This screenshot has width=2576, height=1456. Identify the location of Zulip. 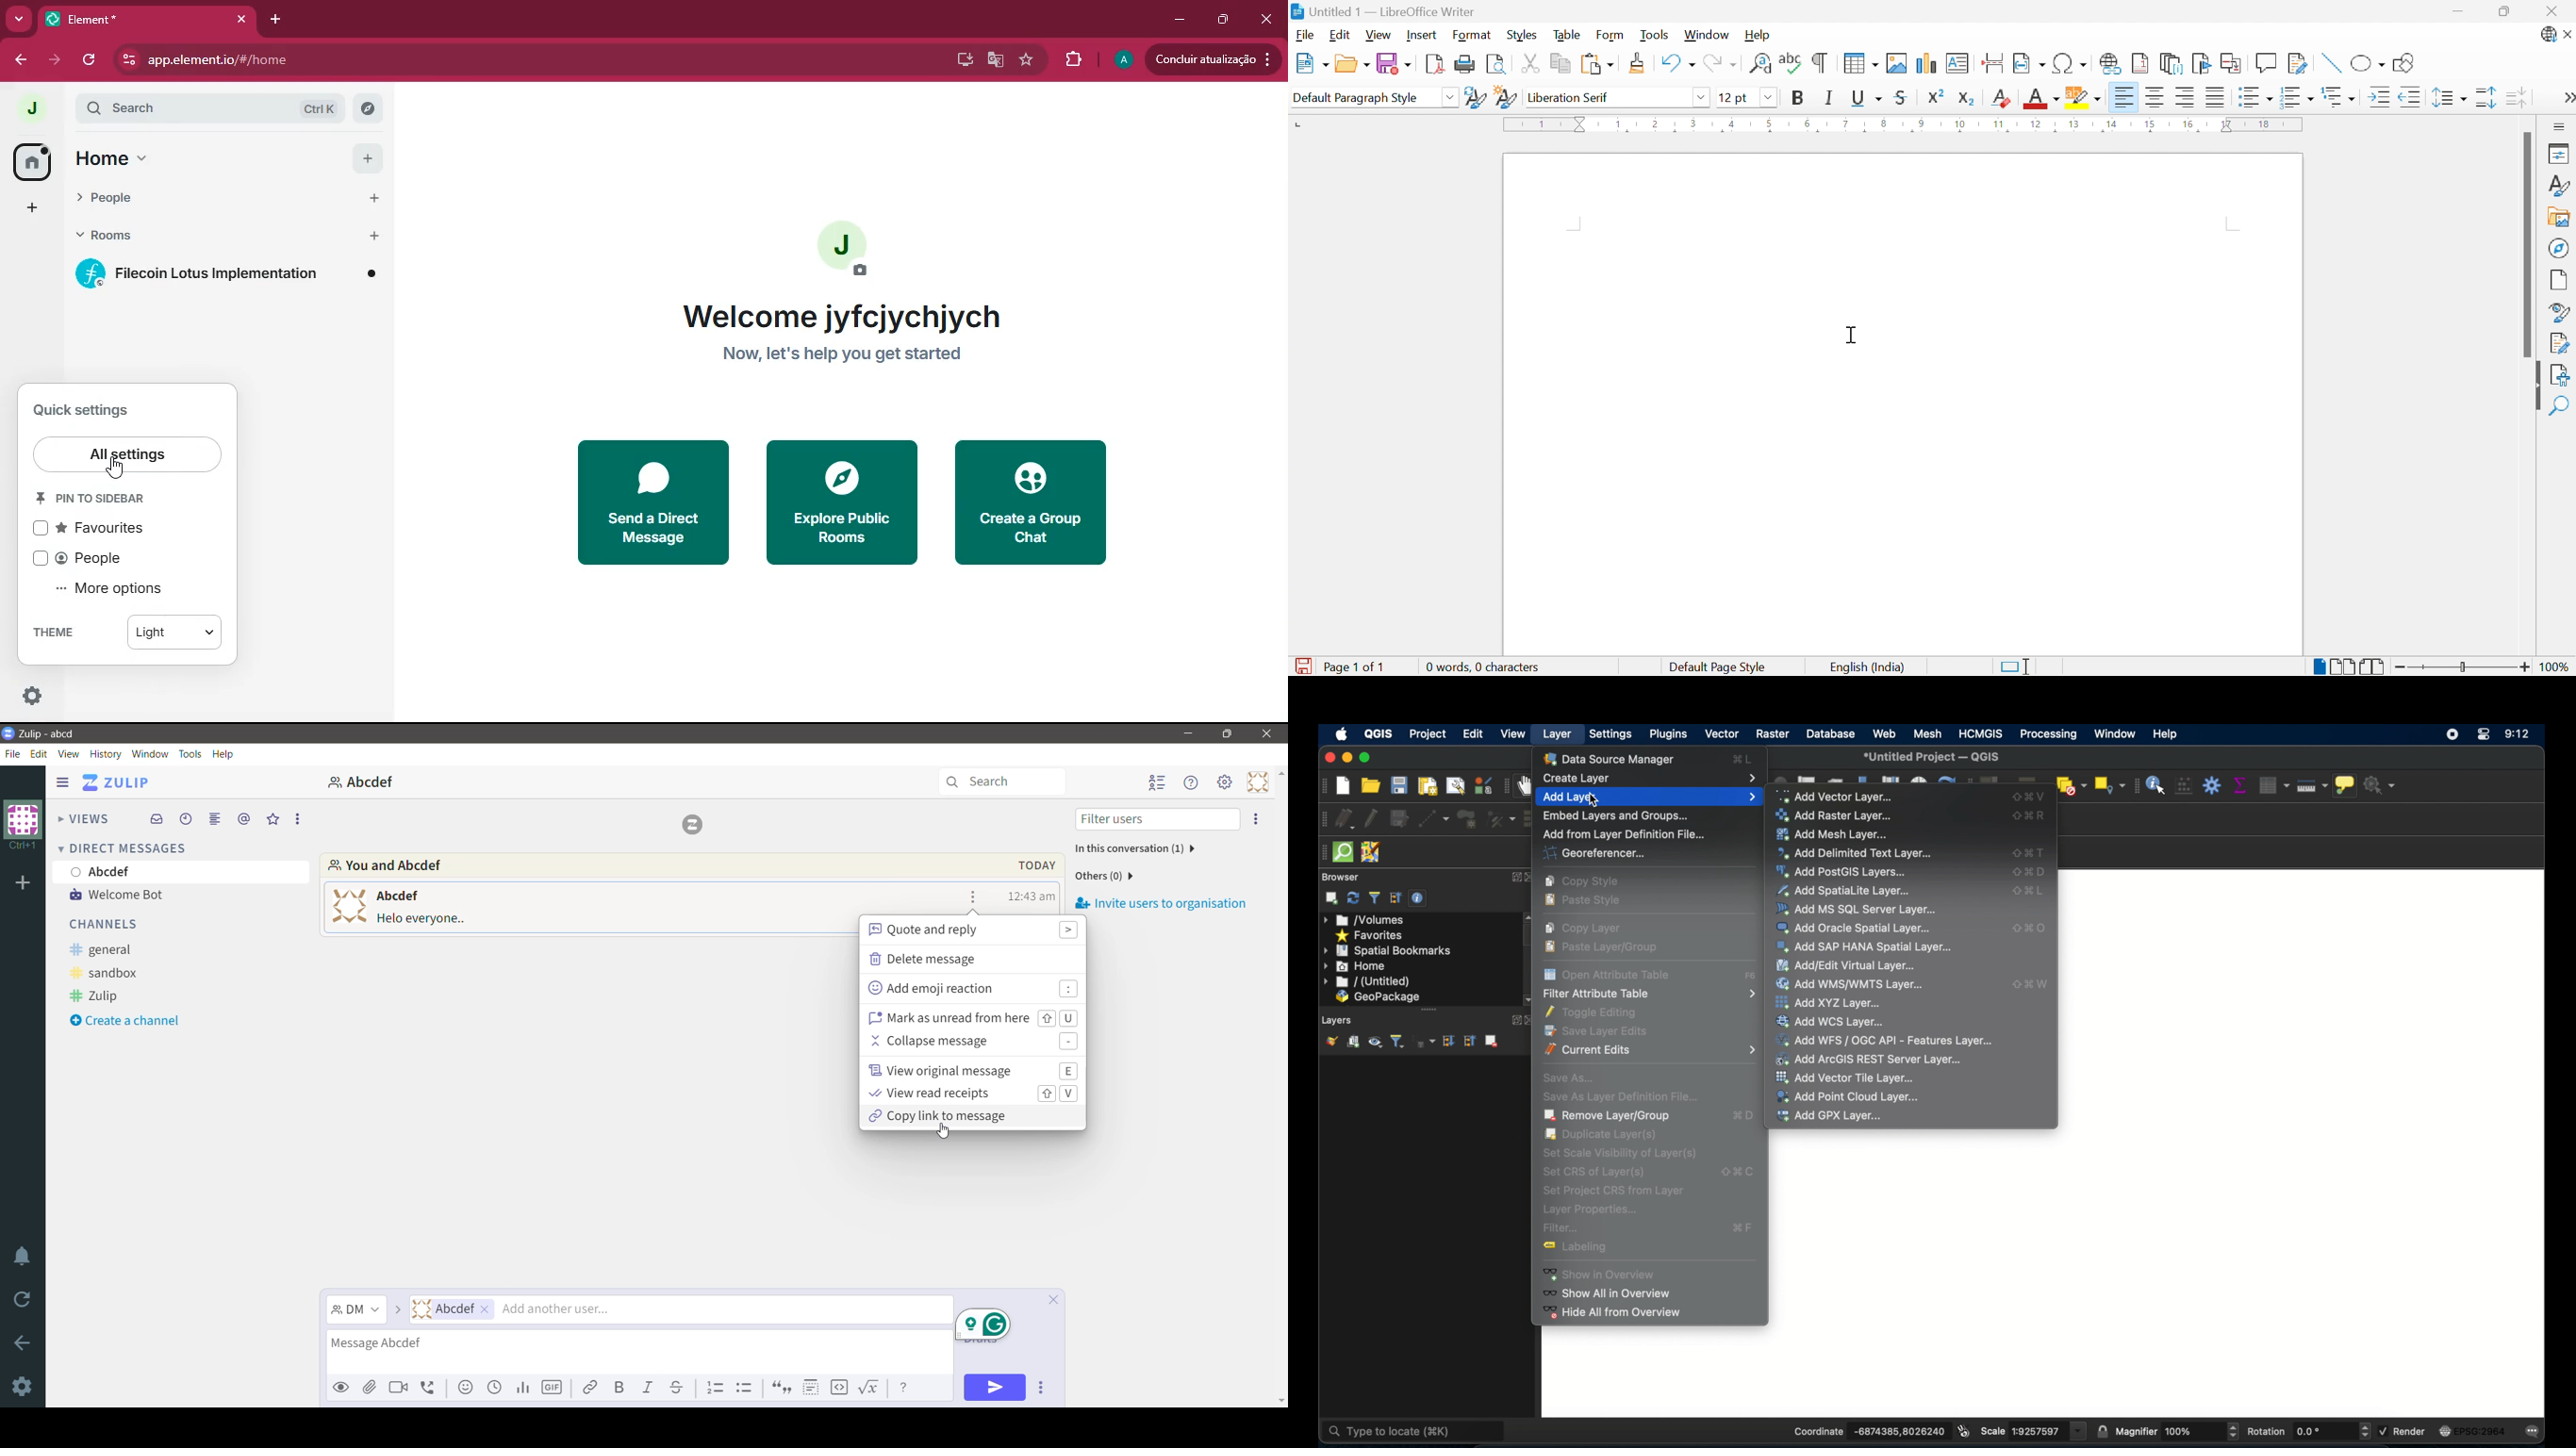
(98, 996).